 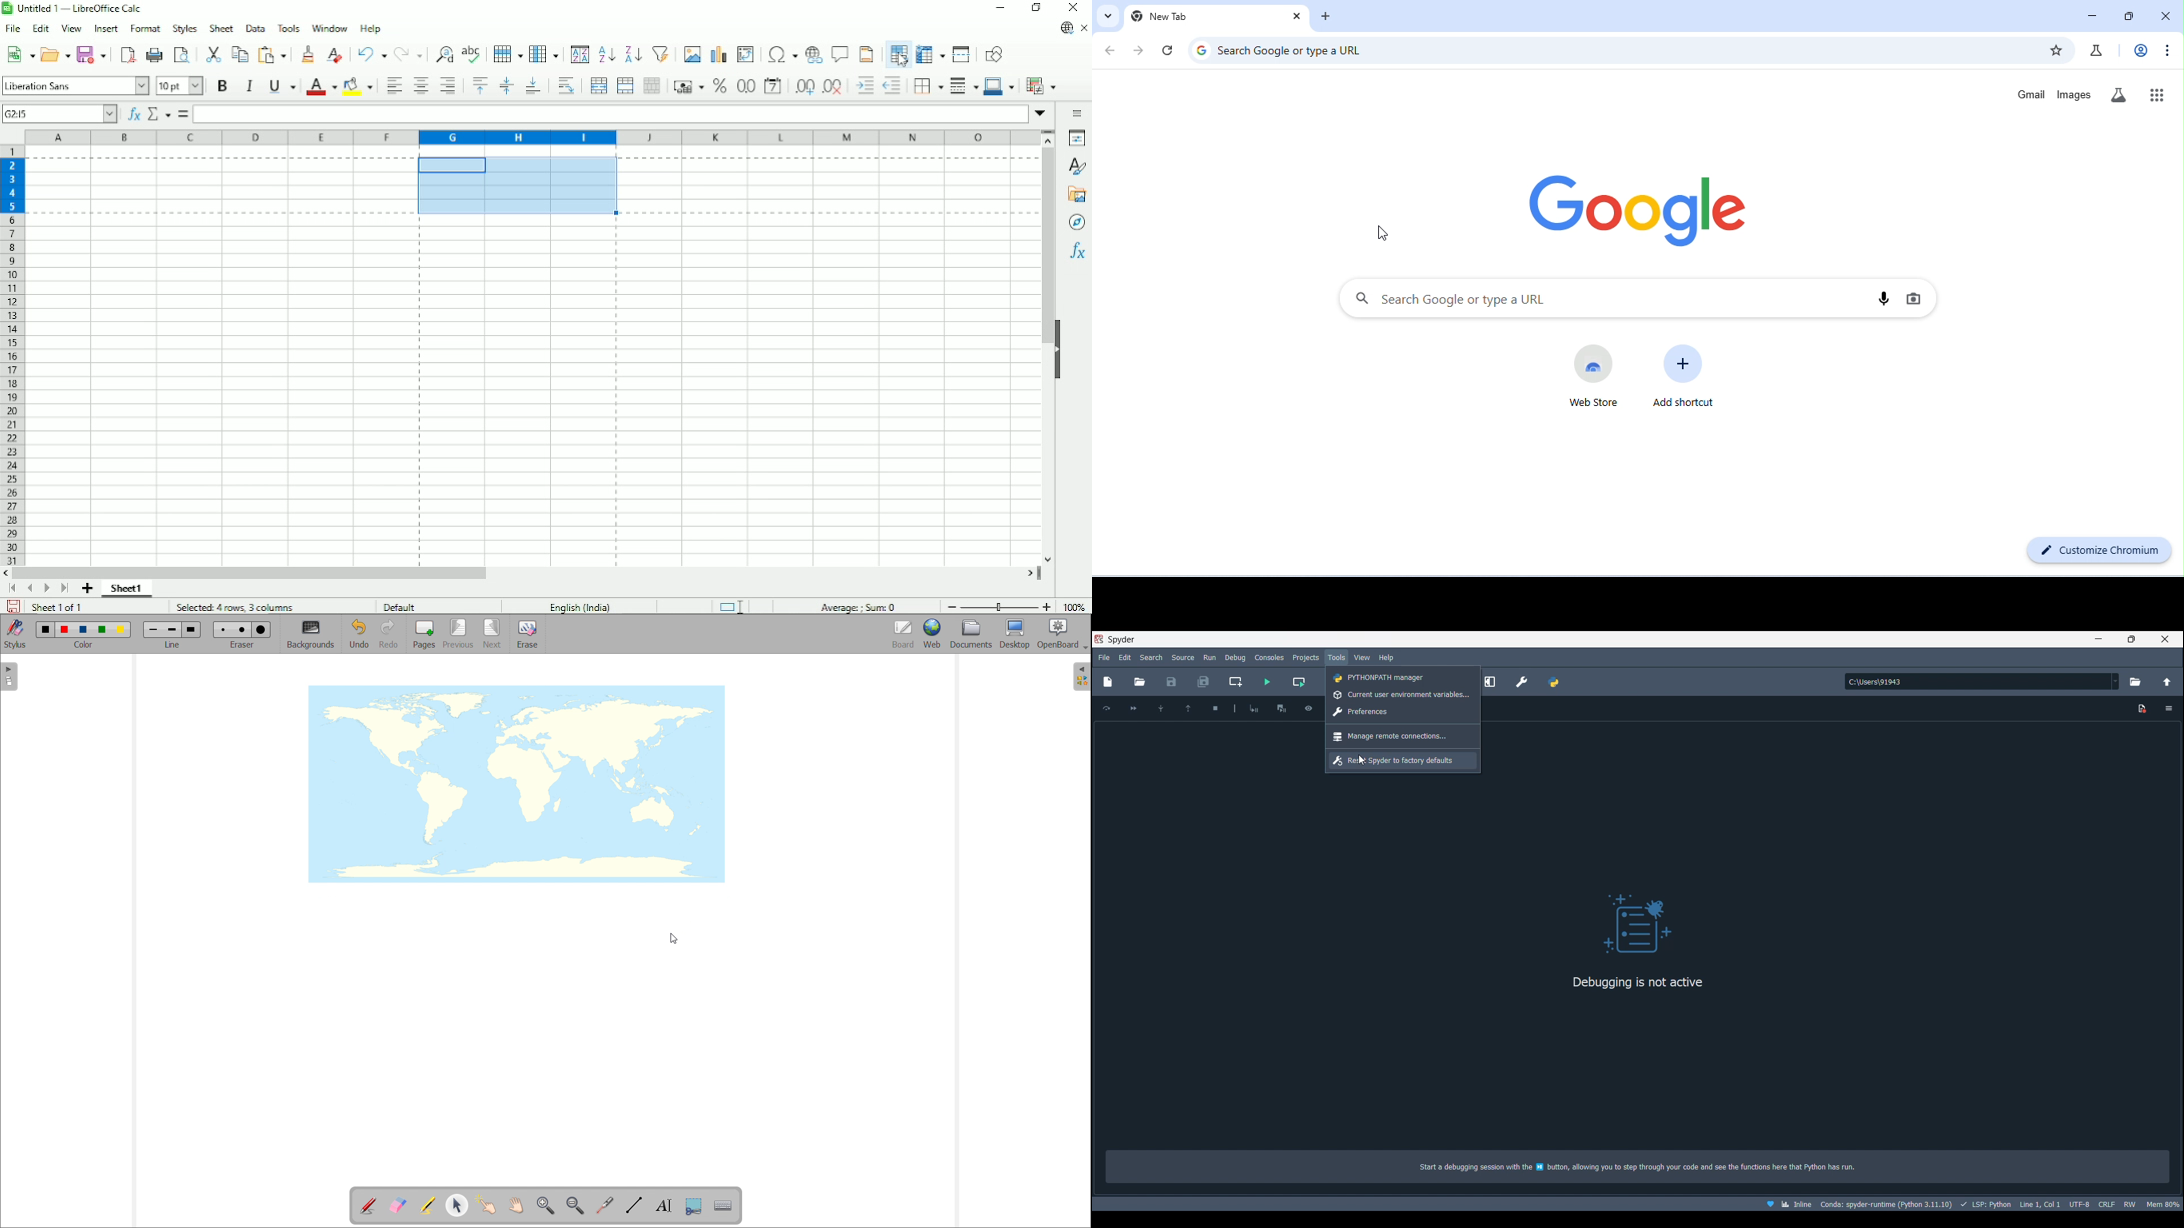 What do you see at coordinates (652, 86) in the screenshot?
I see `Unmerge cells` at bounding box center [652, 86].